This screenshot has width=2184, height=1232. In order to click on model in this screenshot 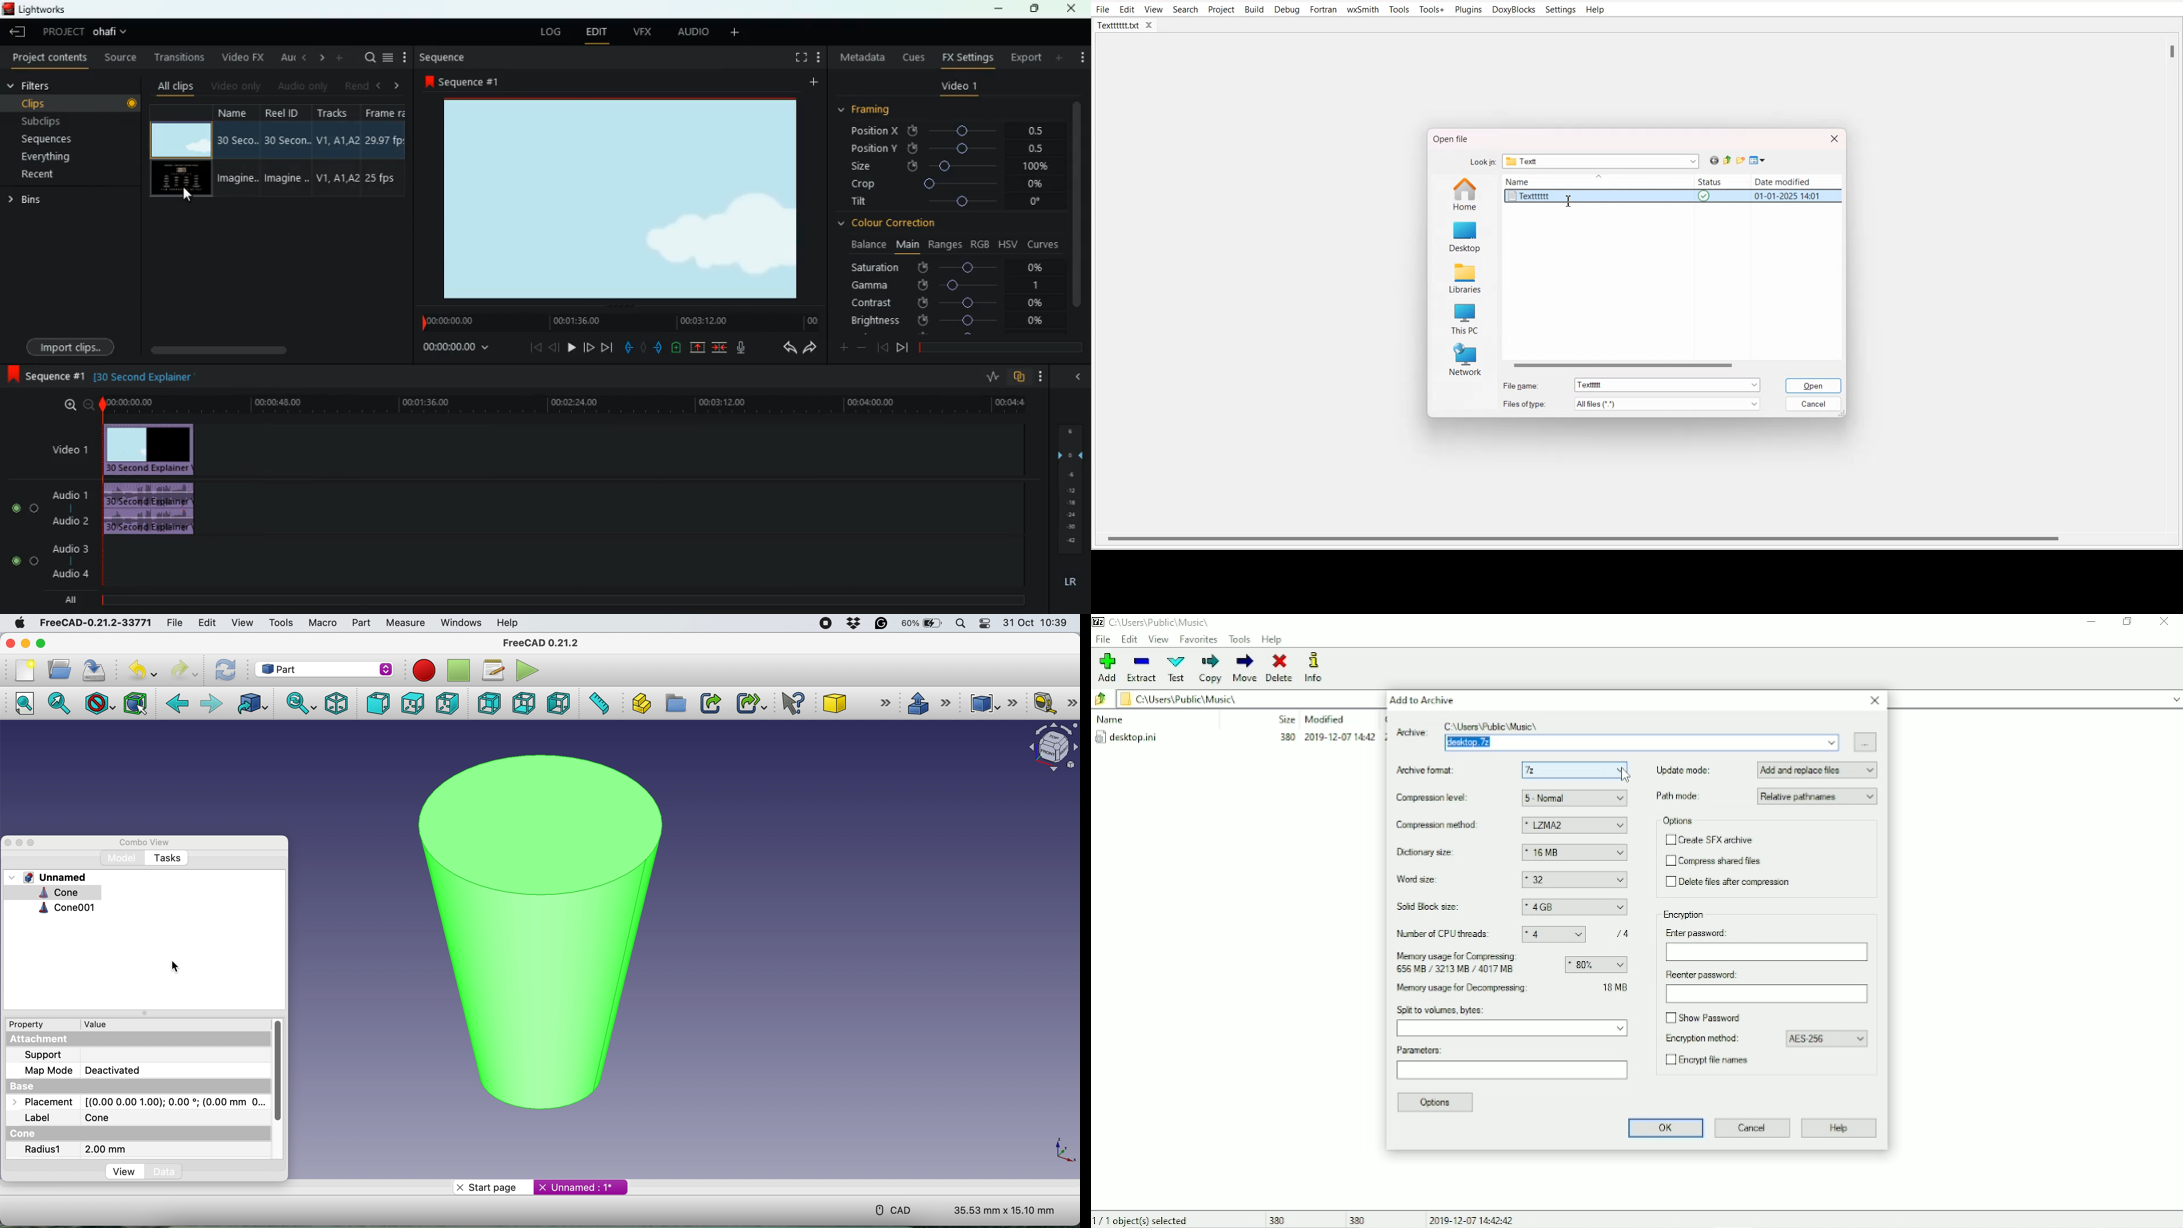, I will do `click(124, 858)`.